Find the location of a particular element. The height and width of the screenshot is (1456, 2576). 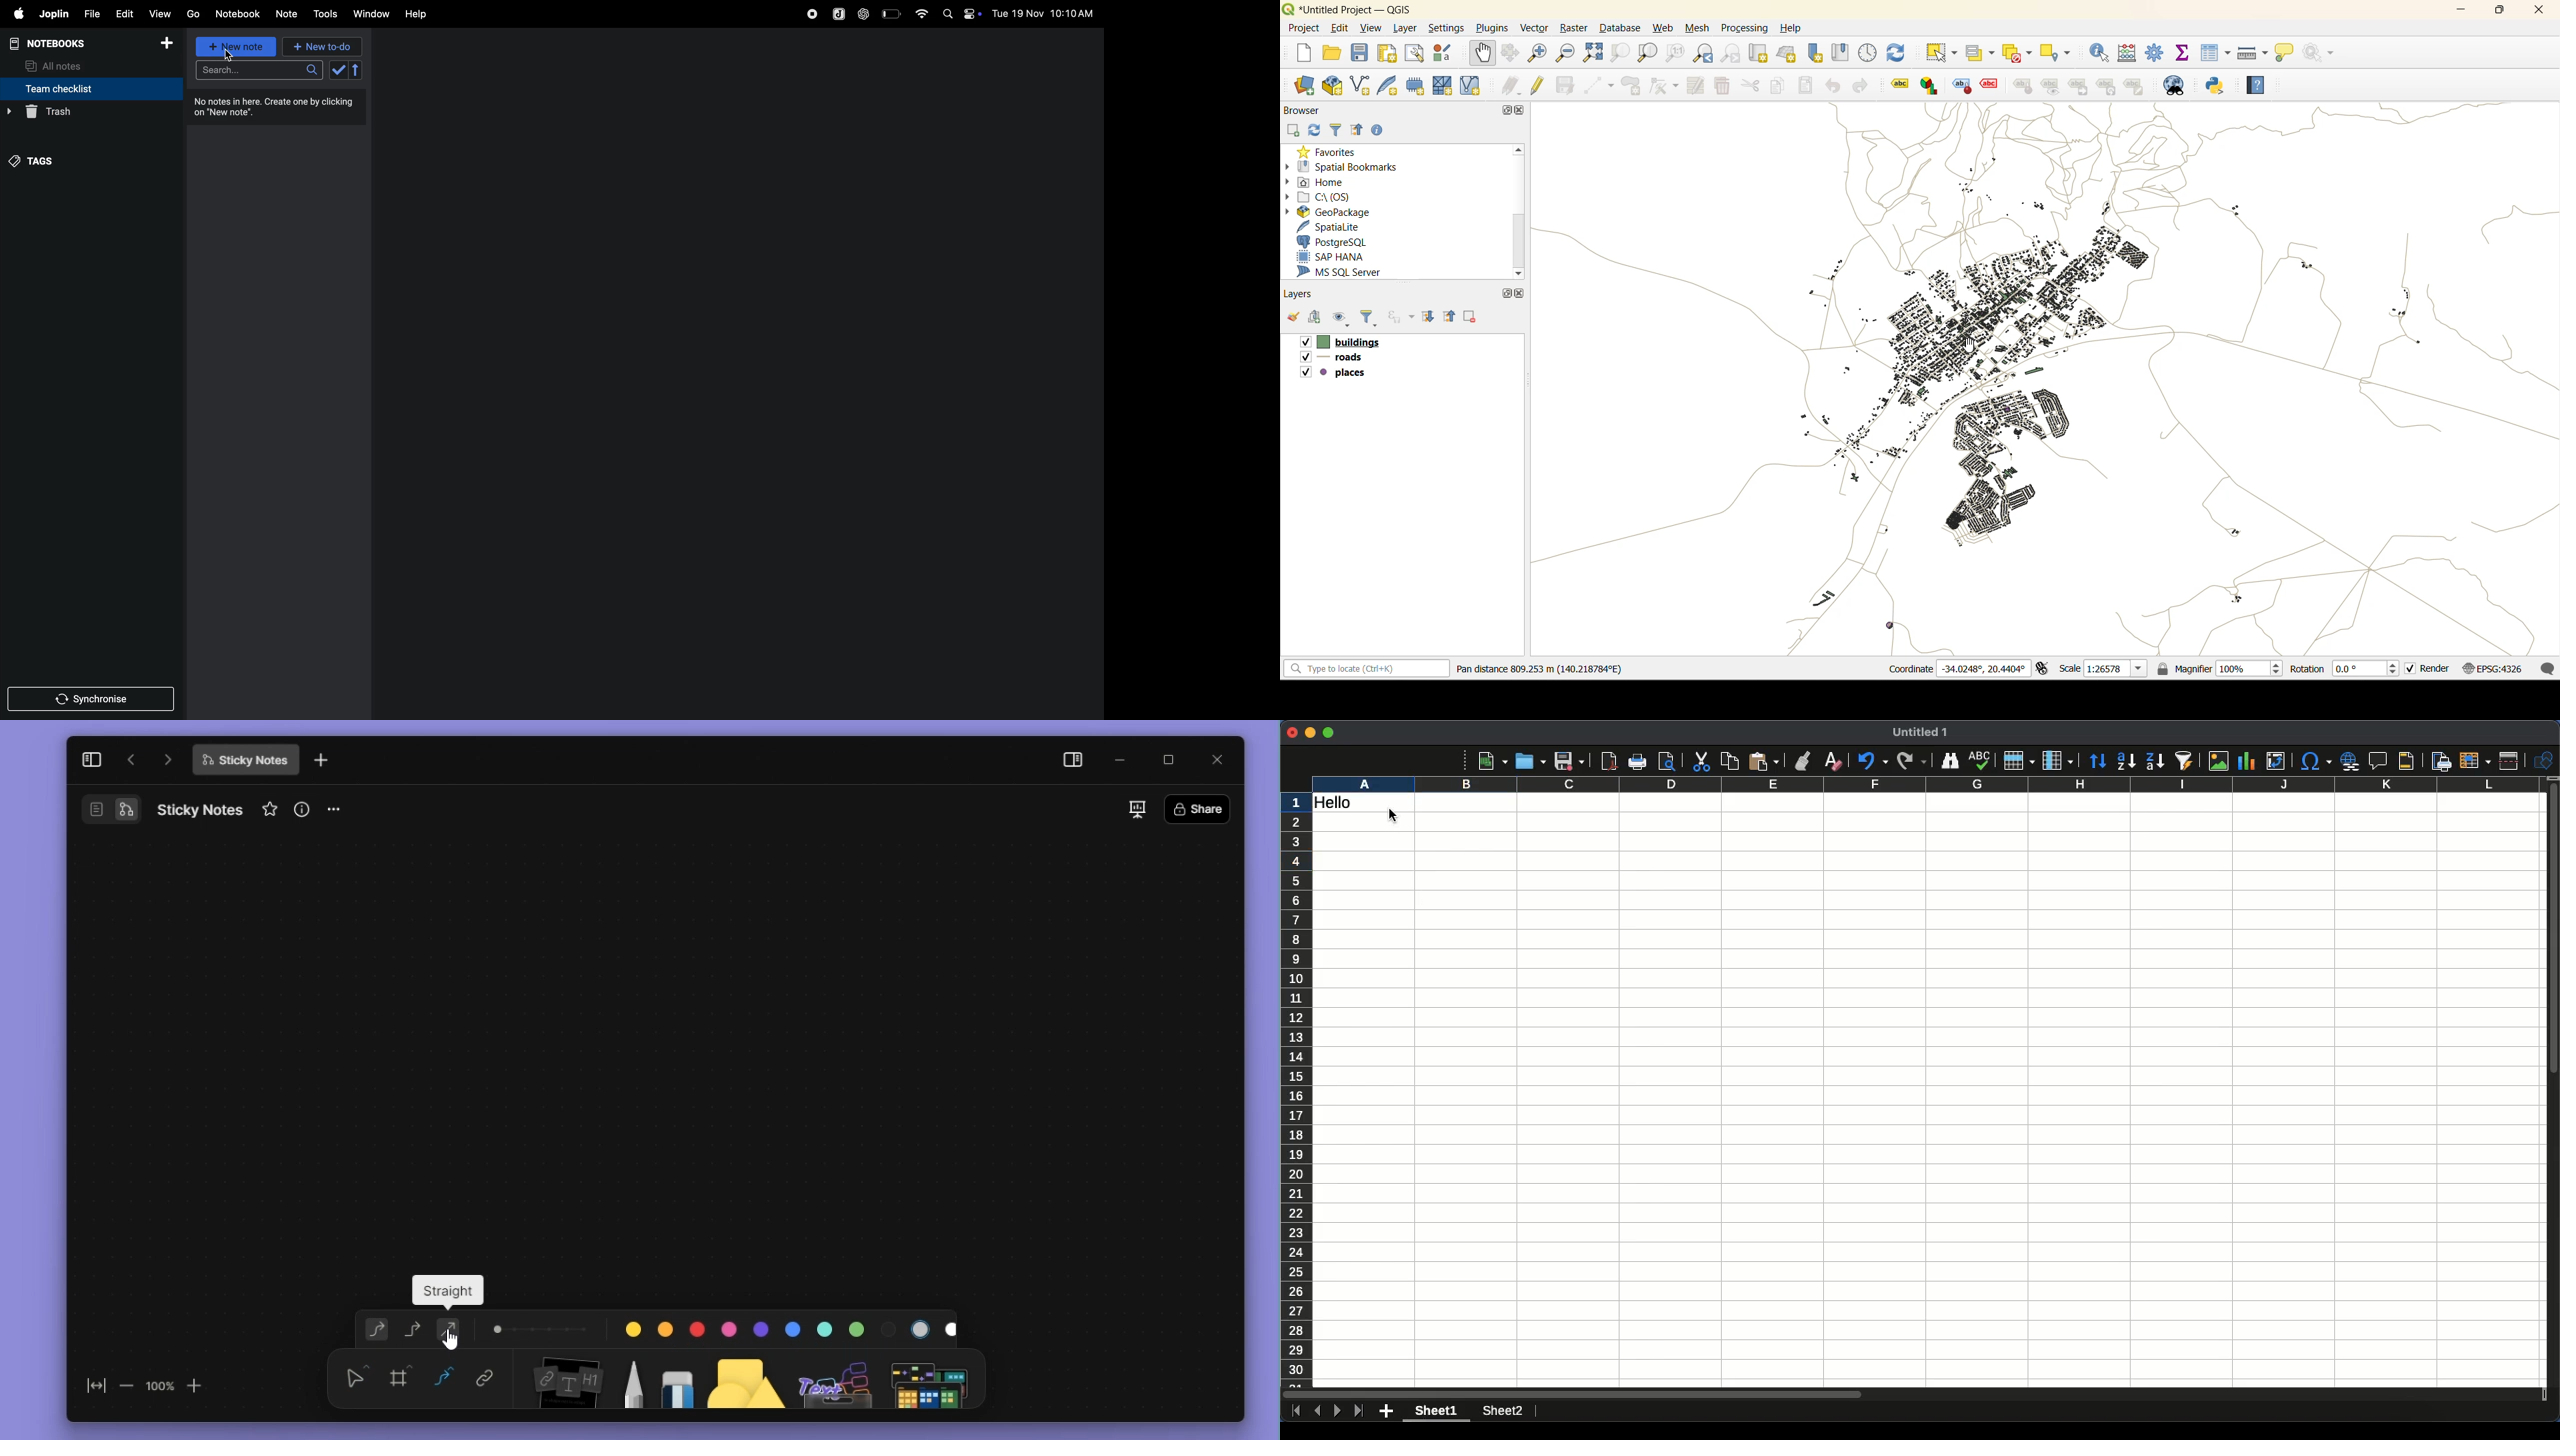

synchronize is located at coordinates (93, 699).